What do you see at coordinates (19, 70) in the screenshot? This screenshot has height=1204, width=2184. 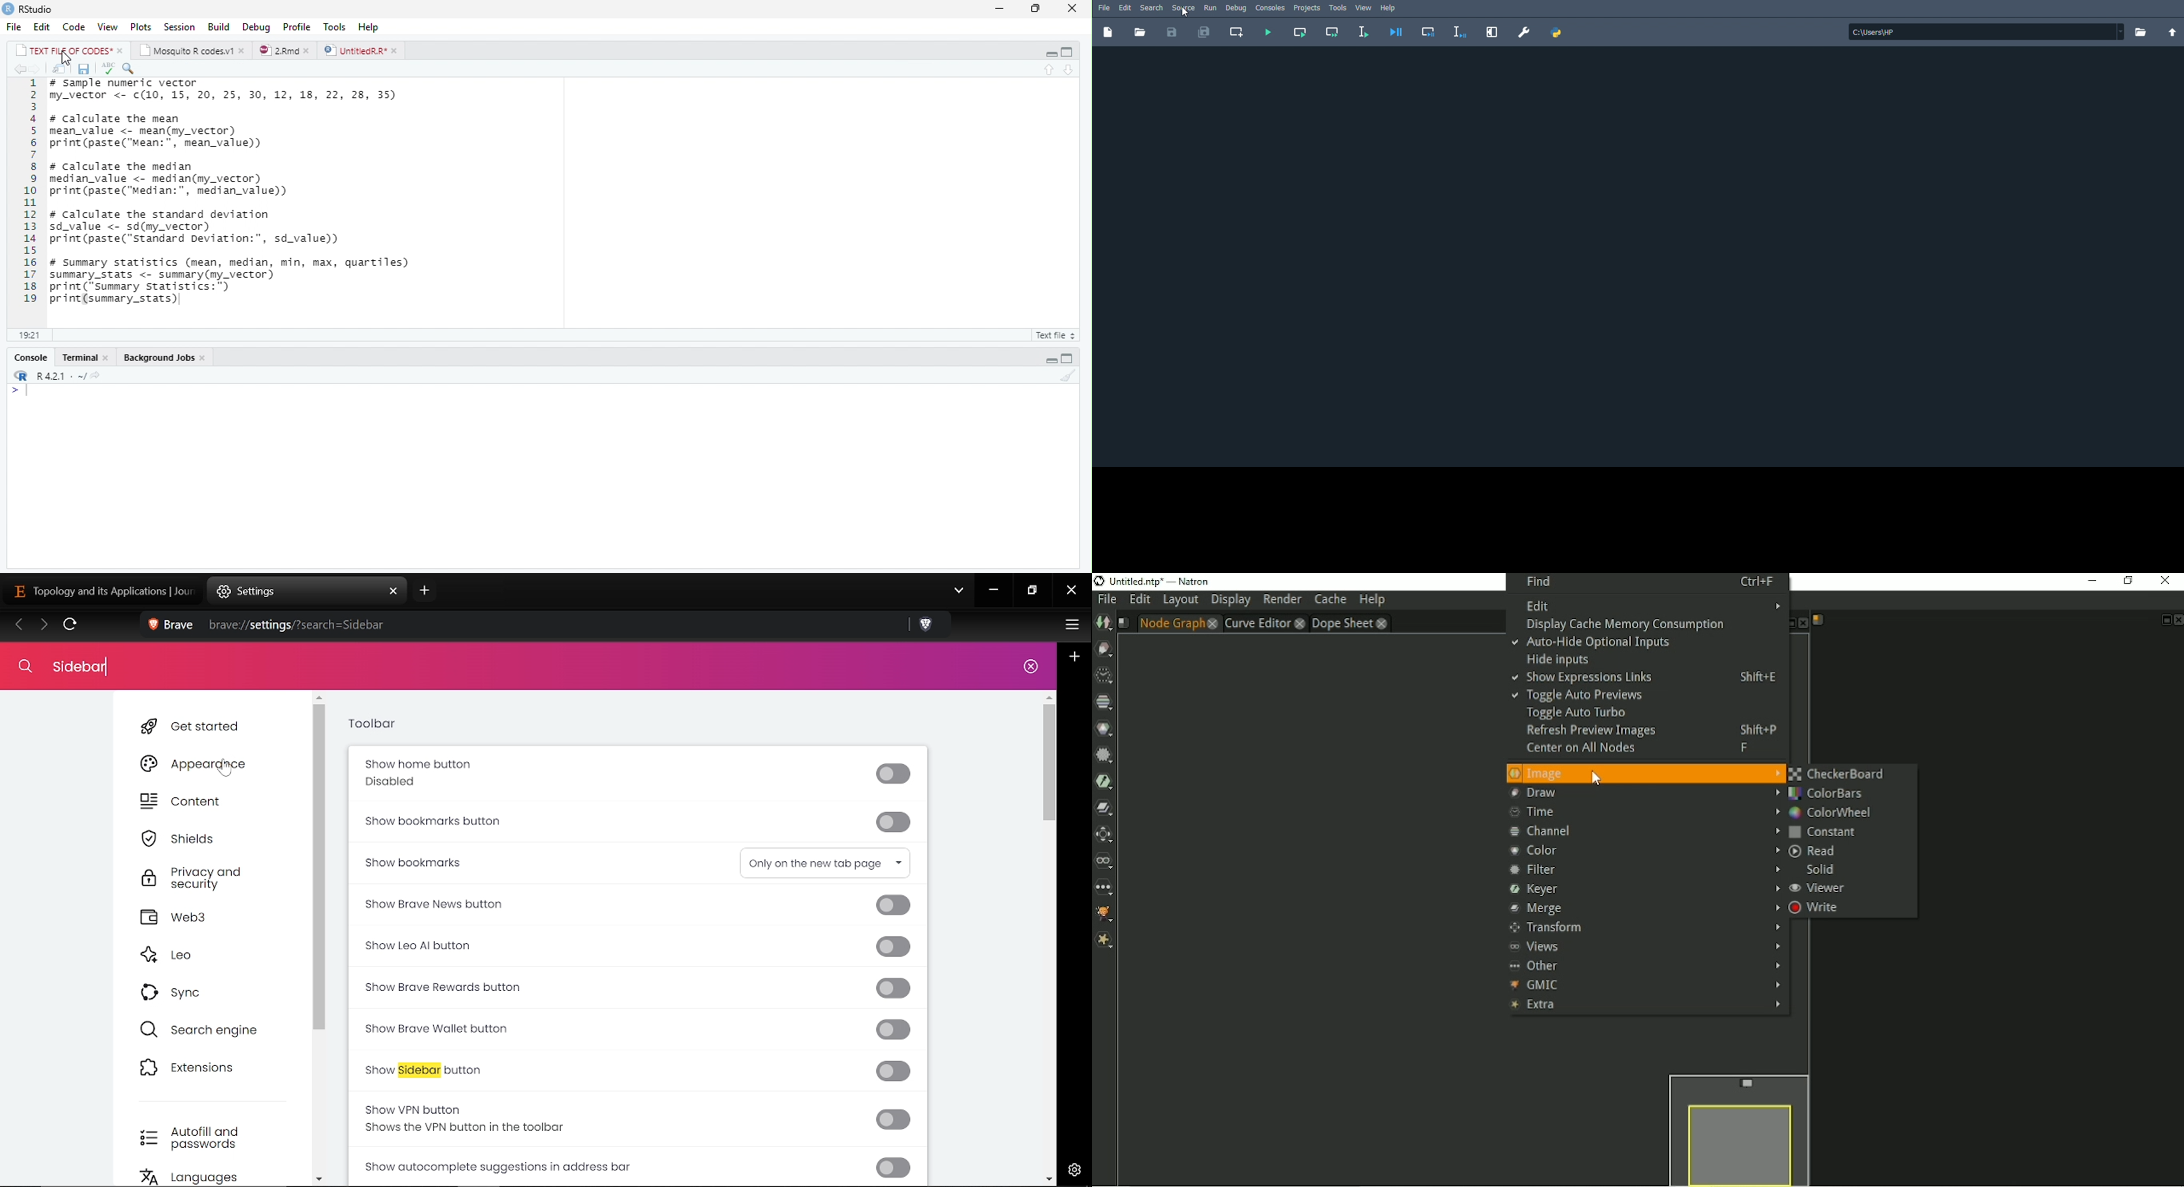 I see `back` at bounding box center [19, 70].